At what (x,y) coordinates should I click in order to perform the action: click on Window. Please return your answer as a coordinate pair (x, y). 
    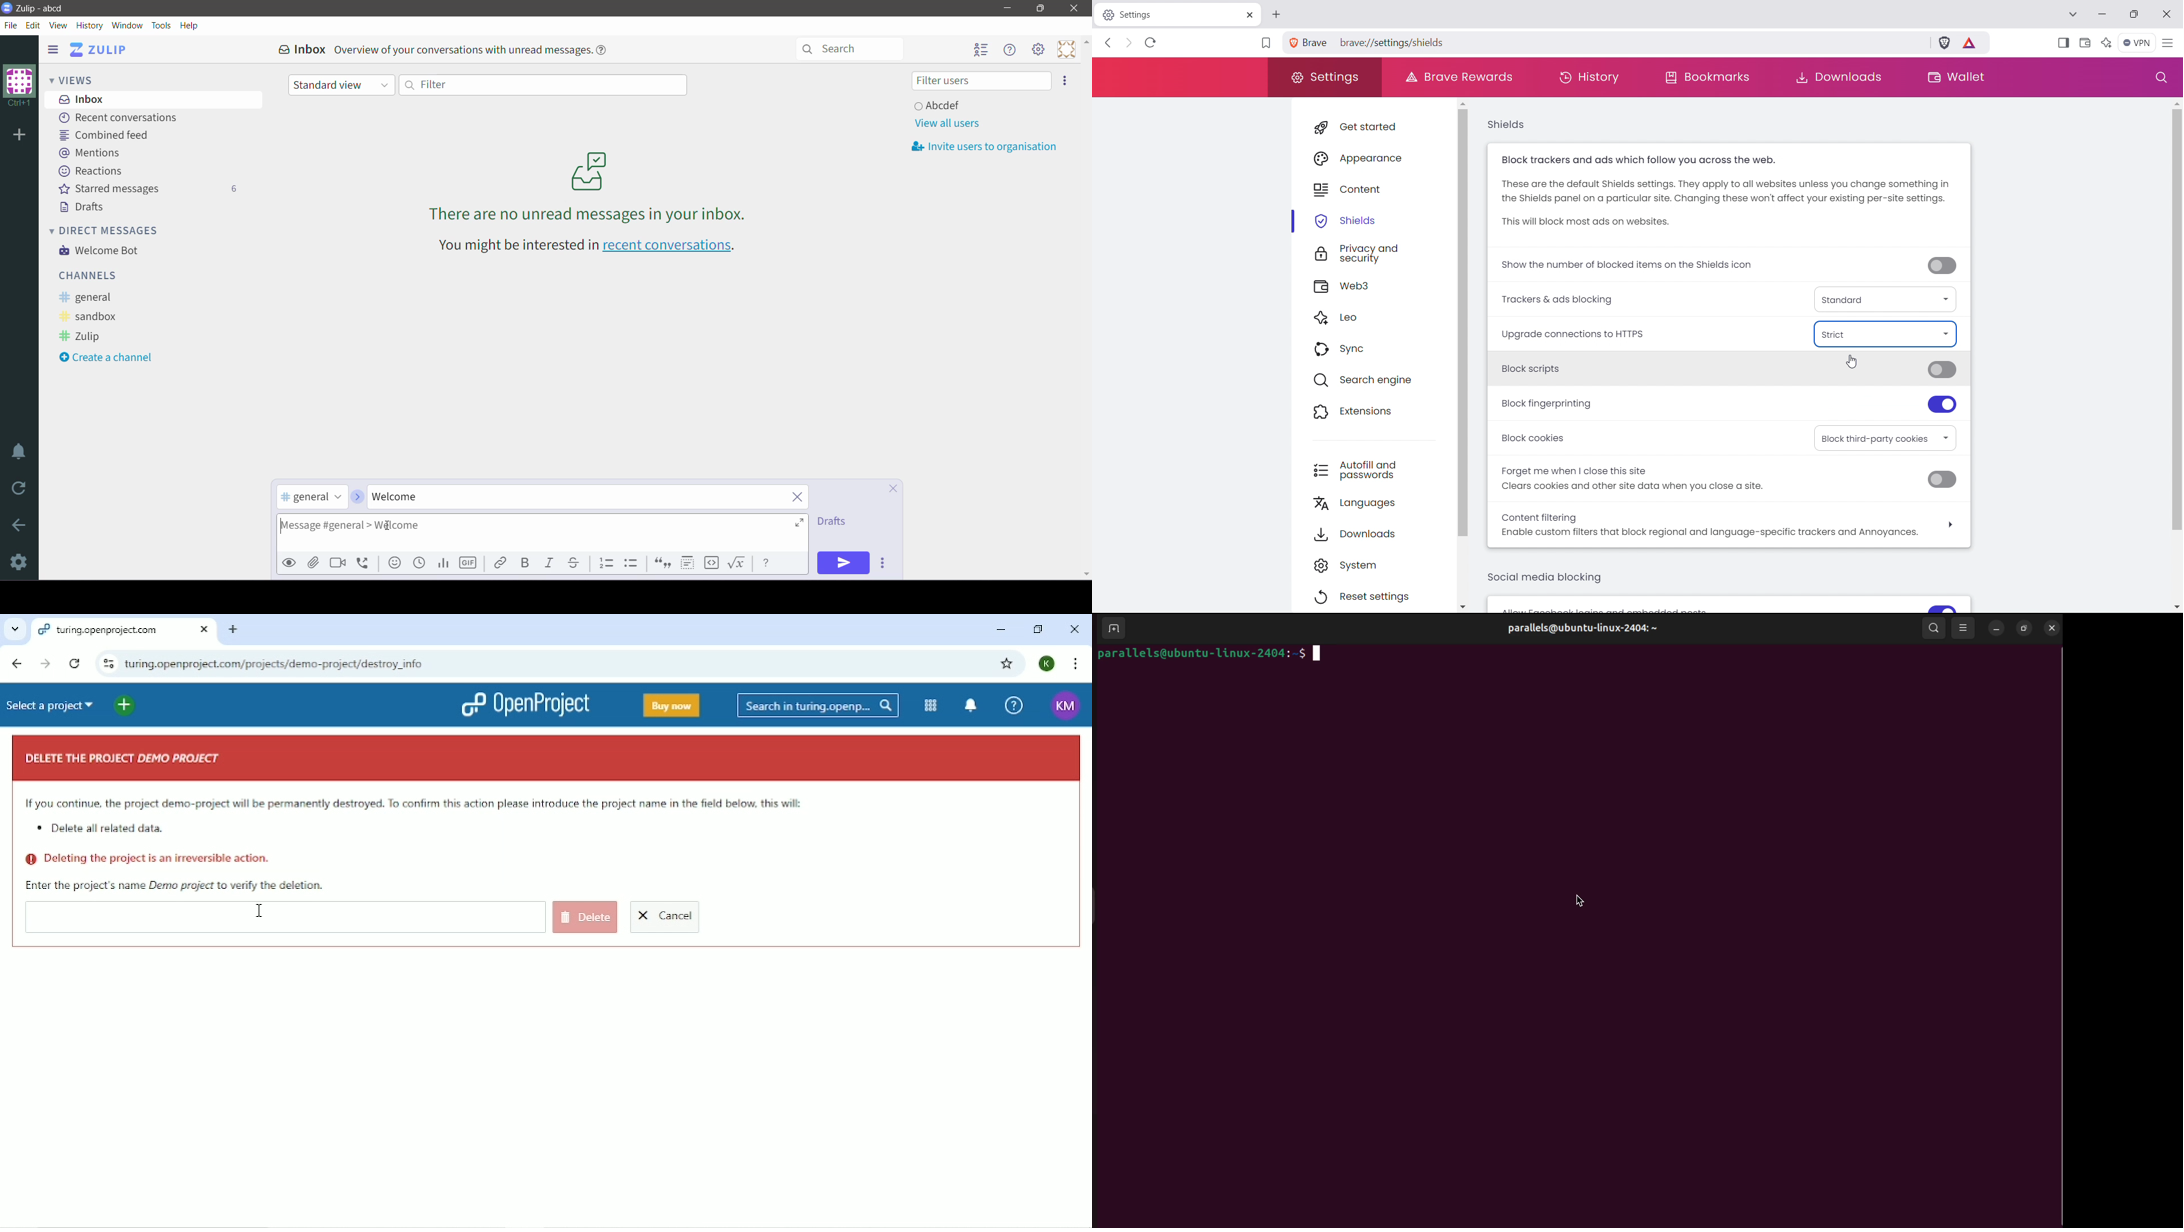
    Looking at the image, I should click on (127, 25).